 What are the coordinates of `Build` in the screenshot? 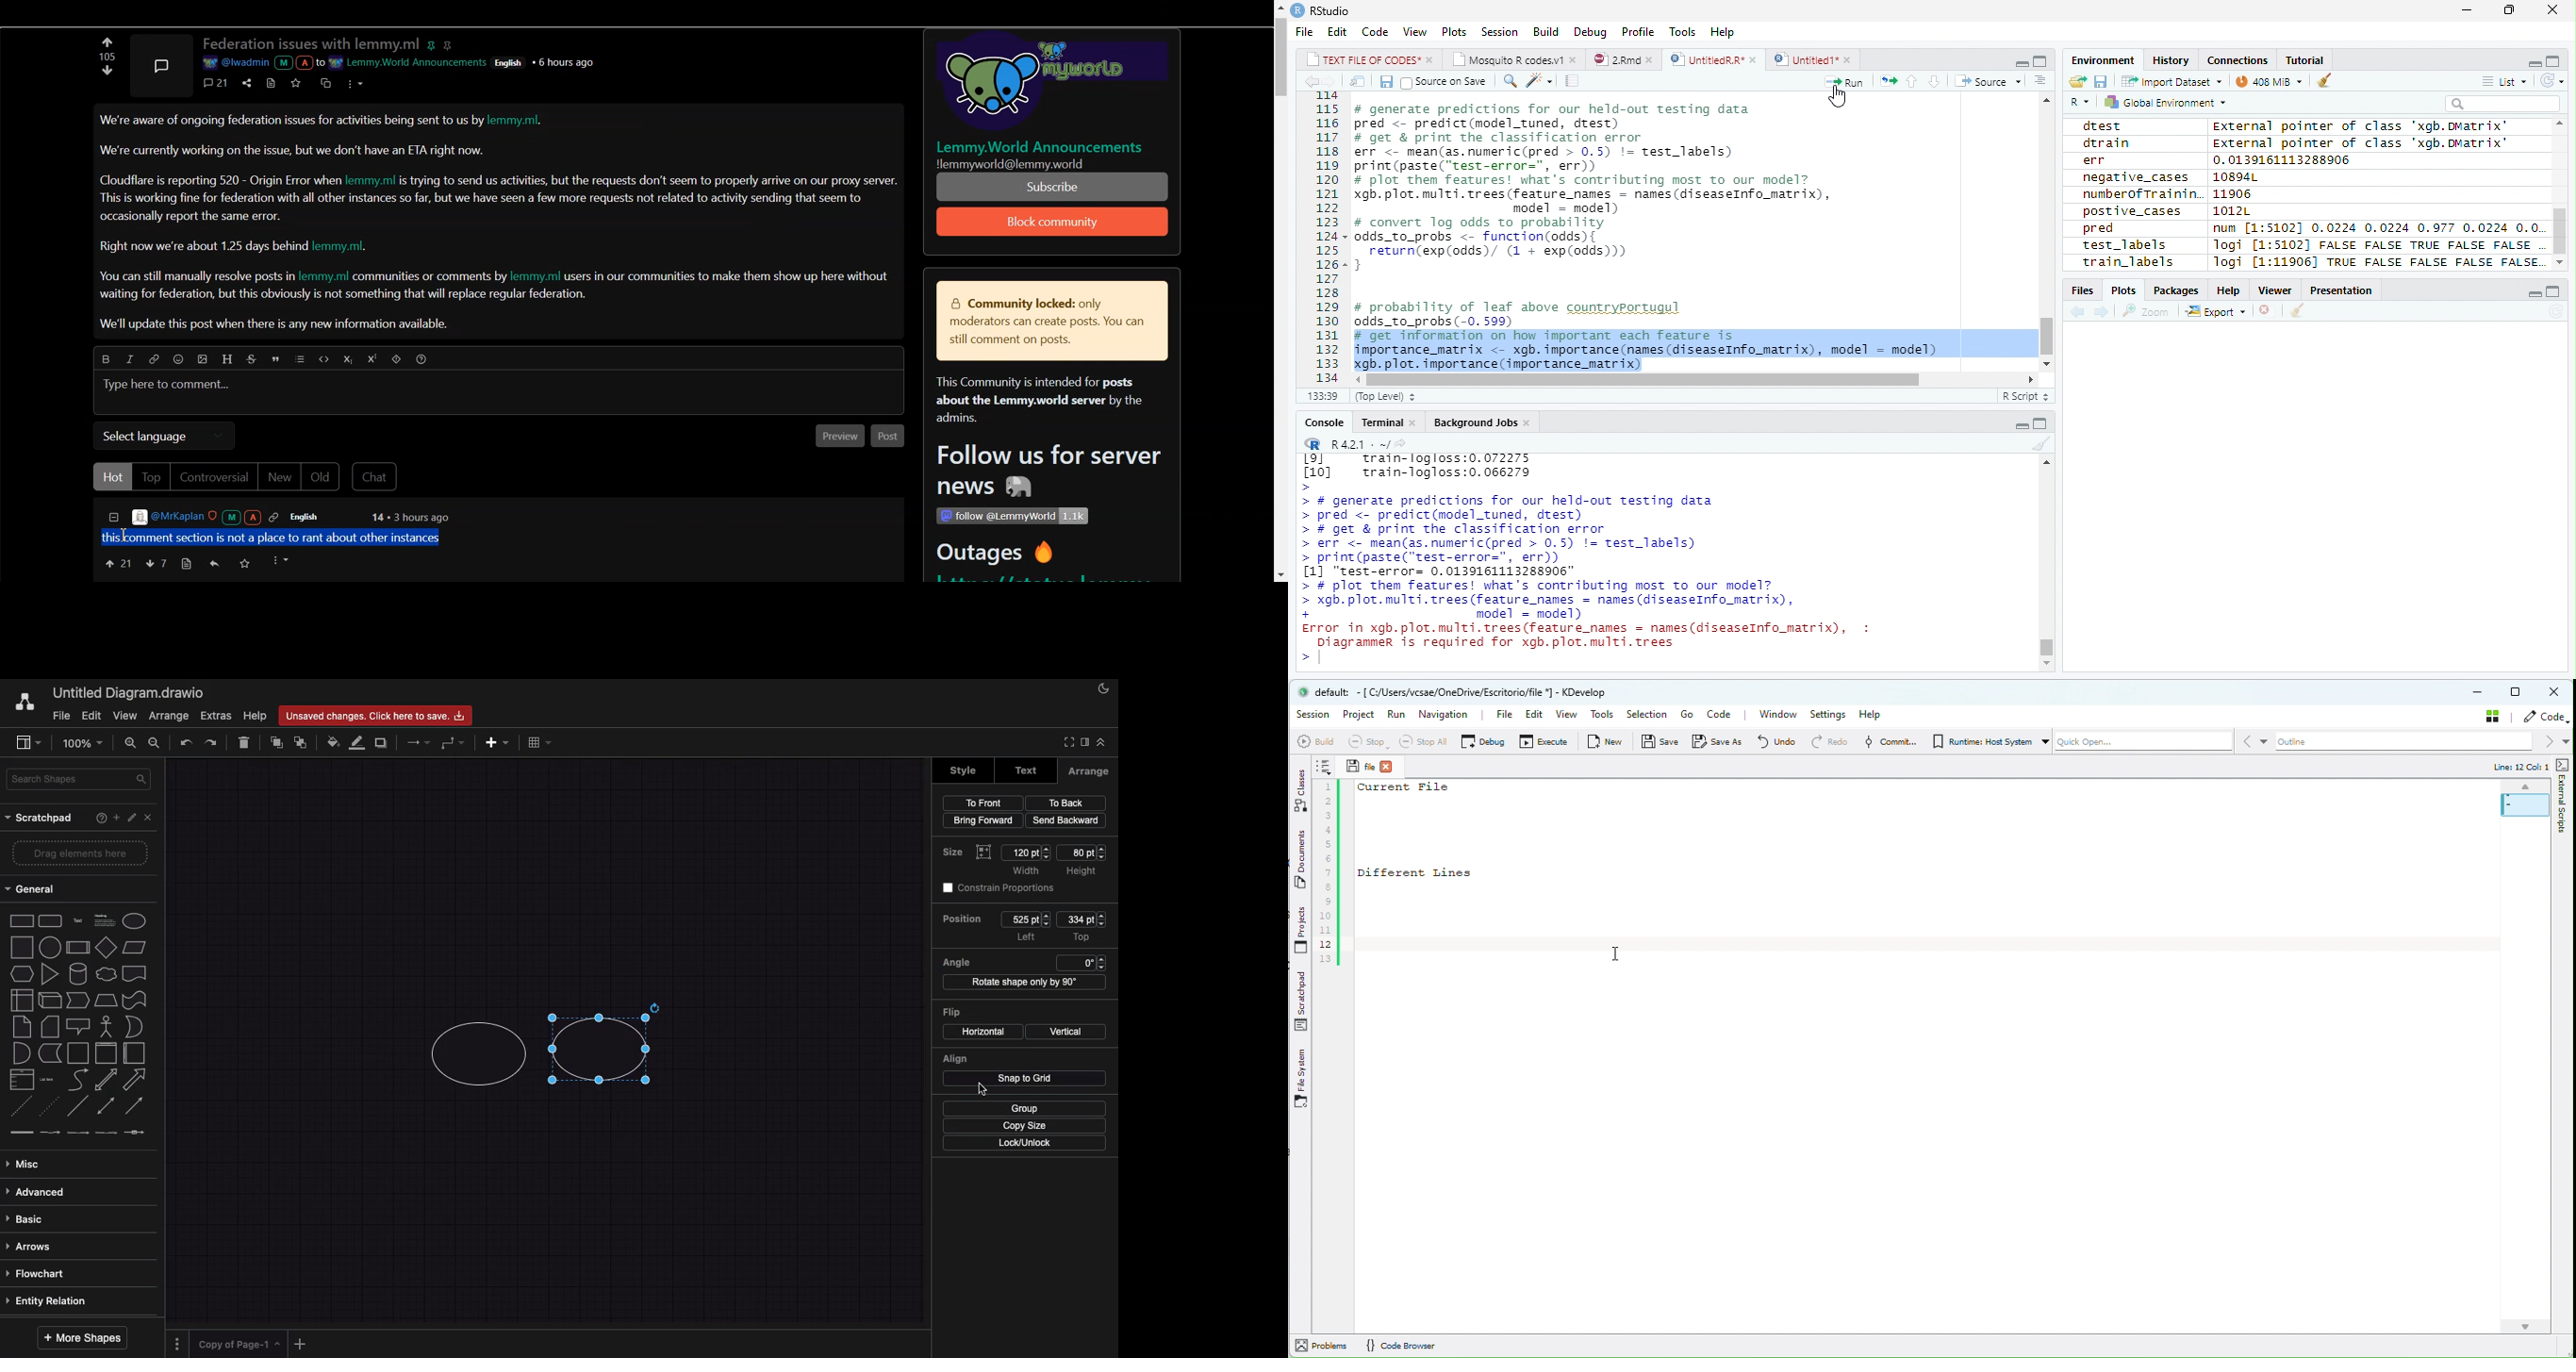 It's located at (1546, 32).